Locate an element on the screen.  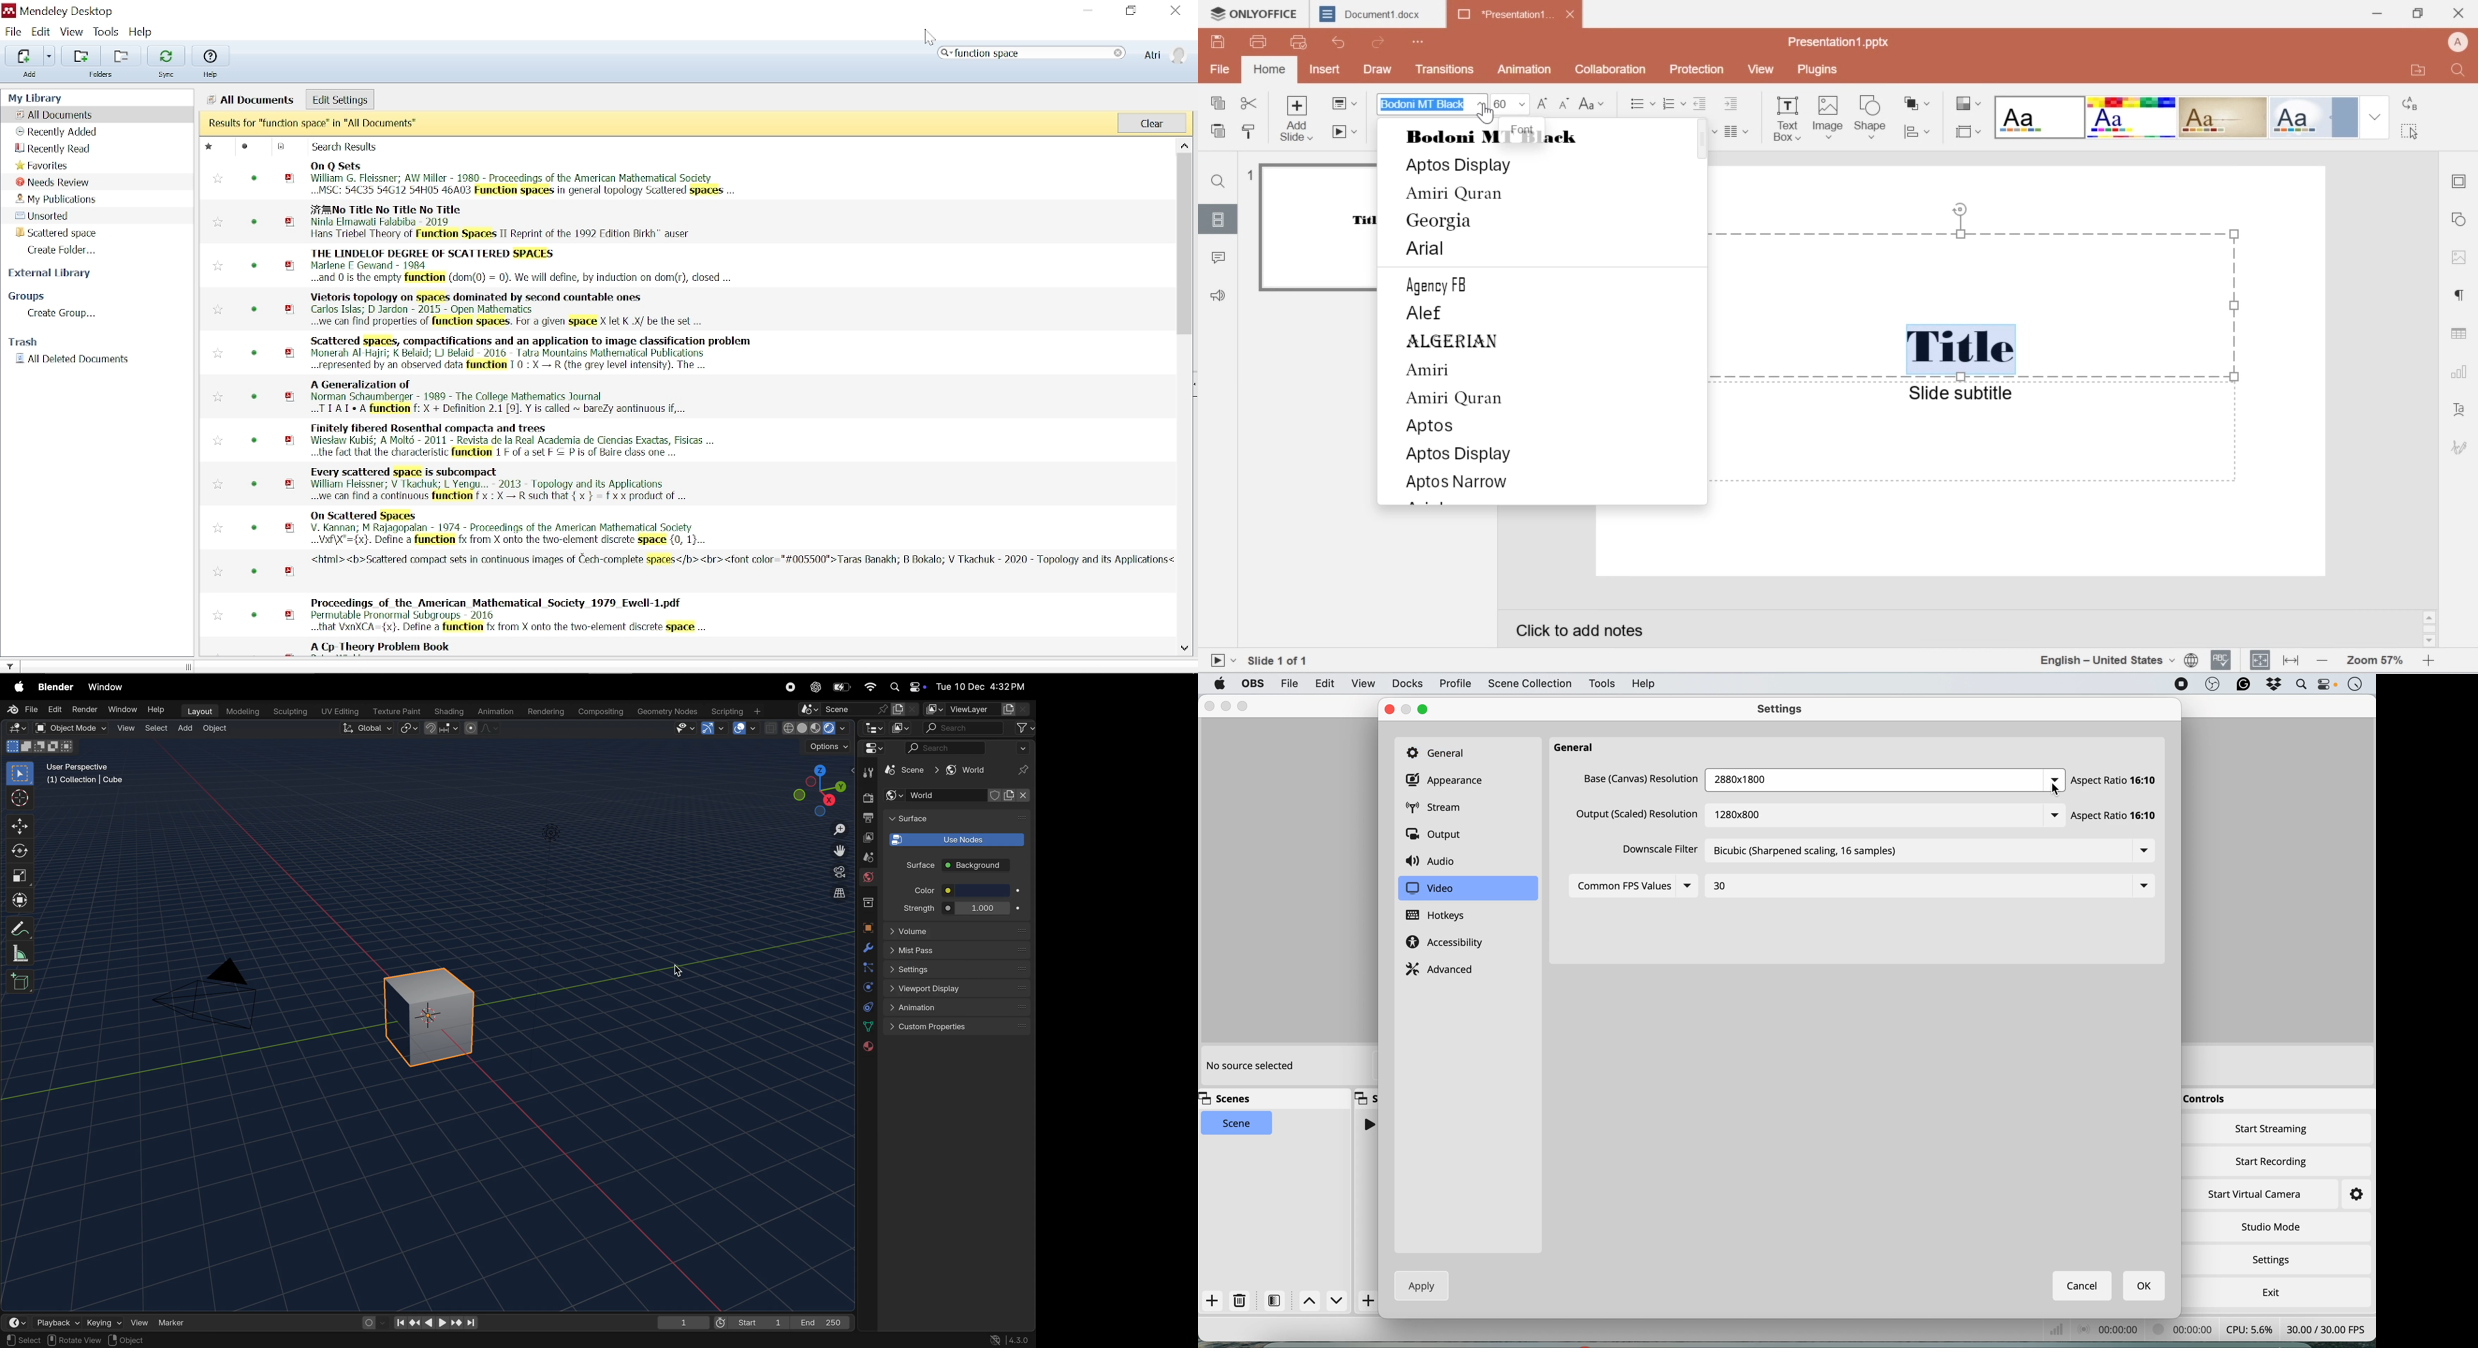
Mendeley desktop is located at coordinates (66, 11).